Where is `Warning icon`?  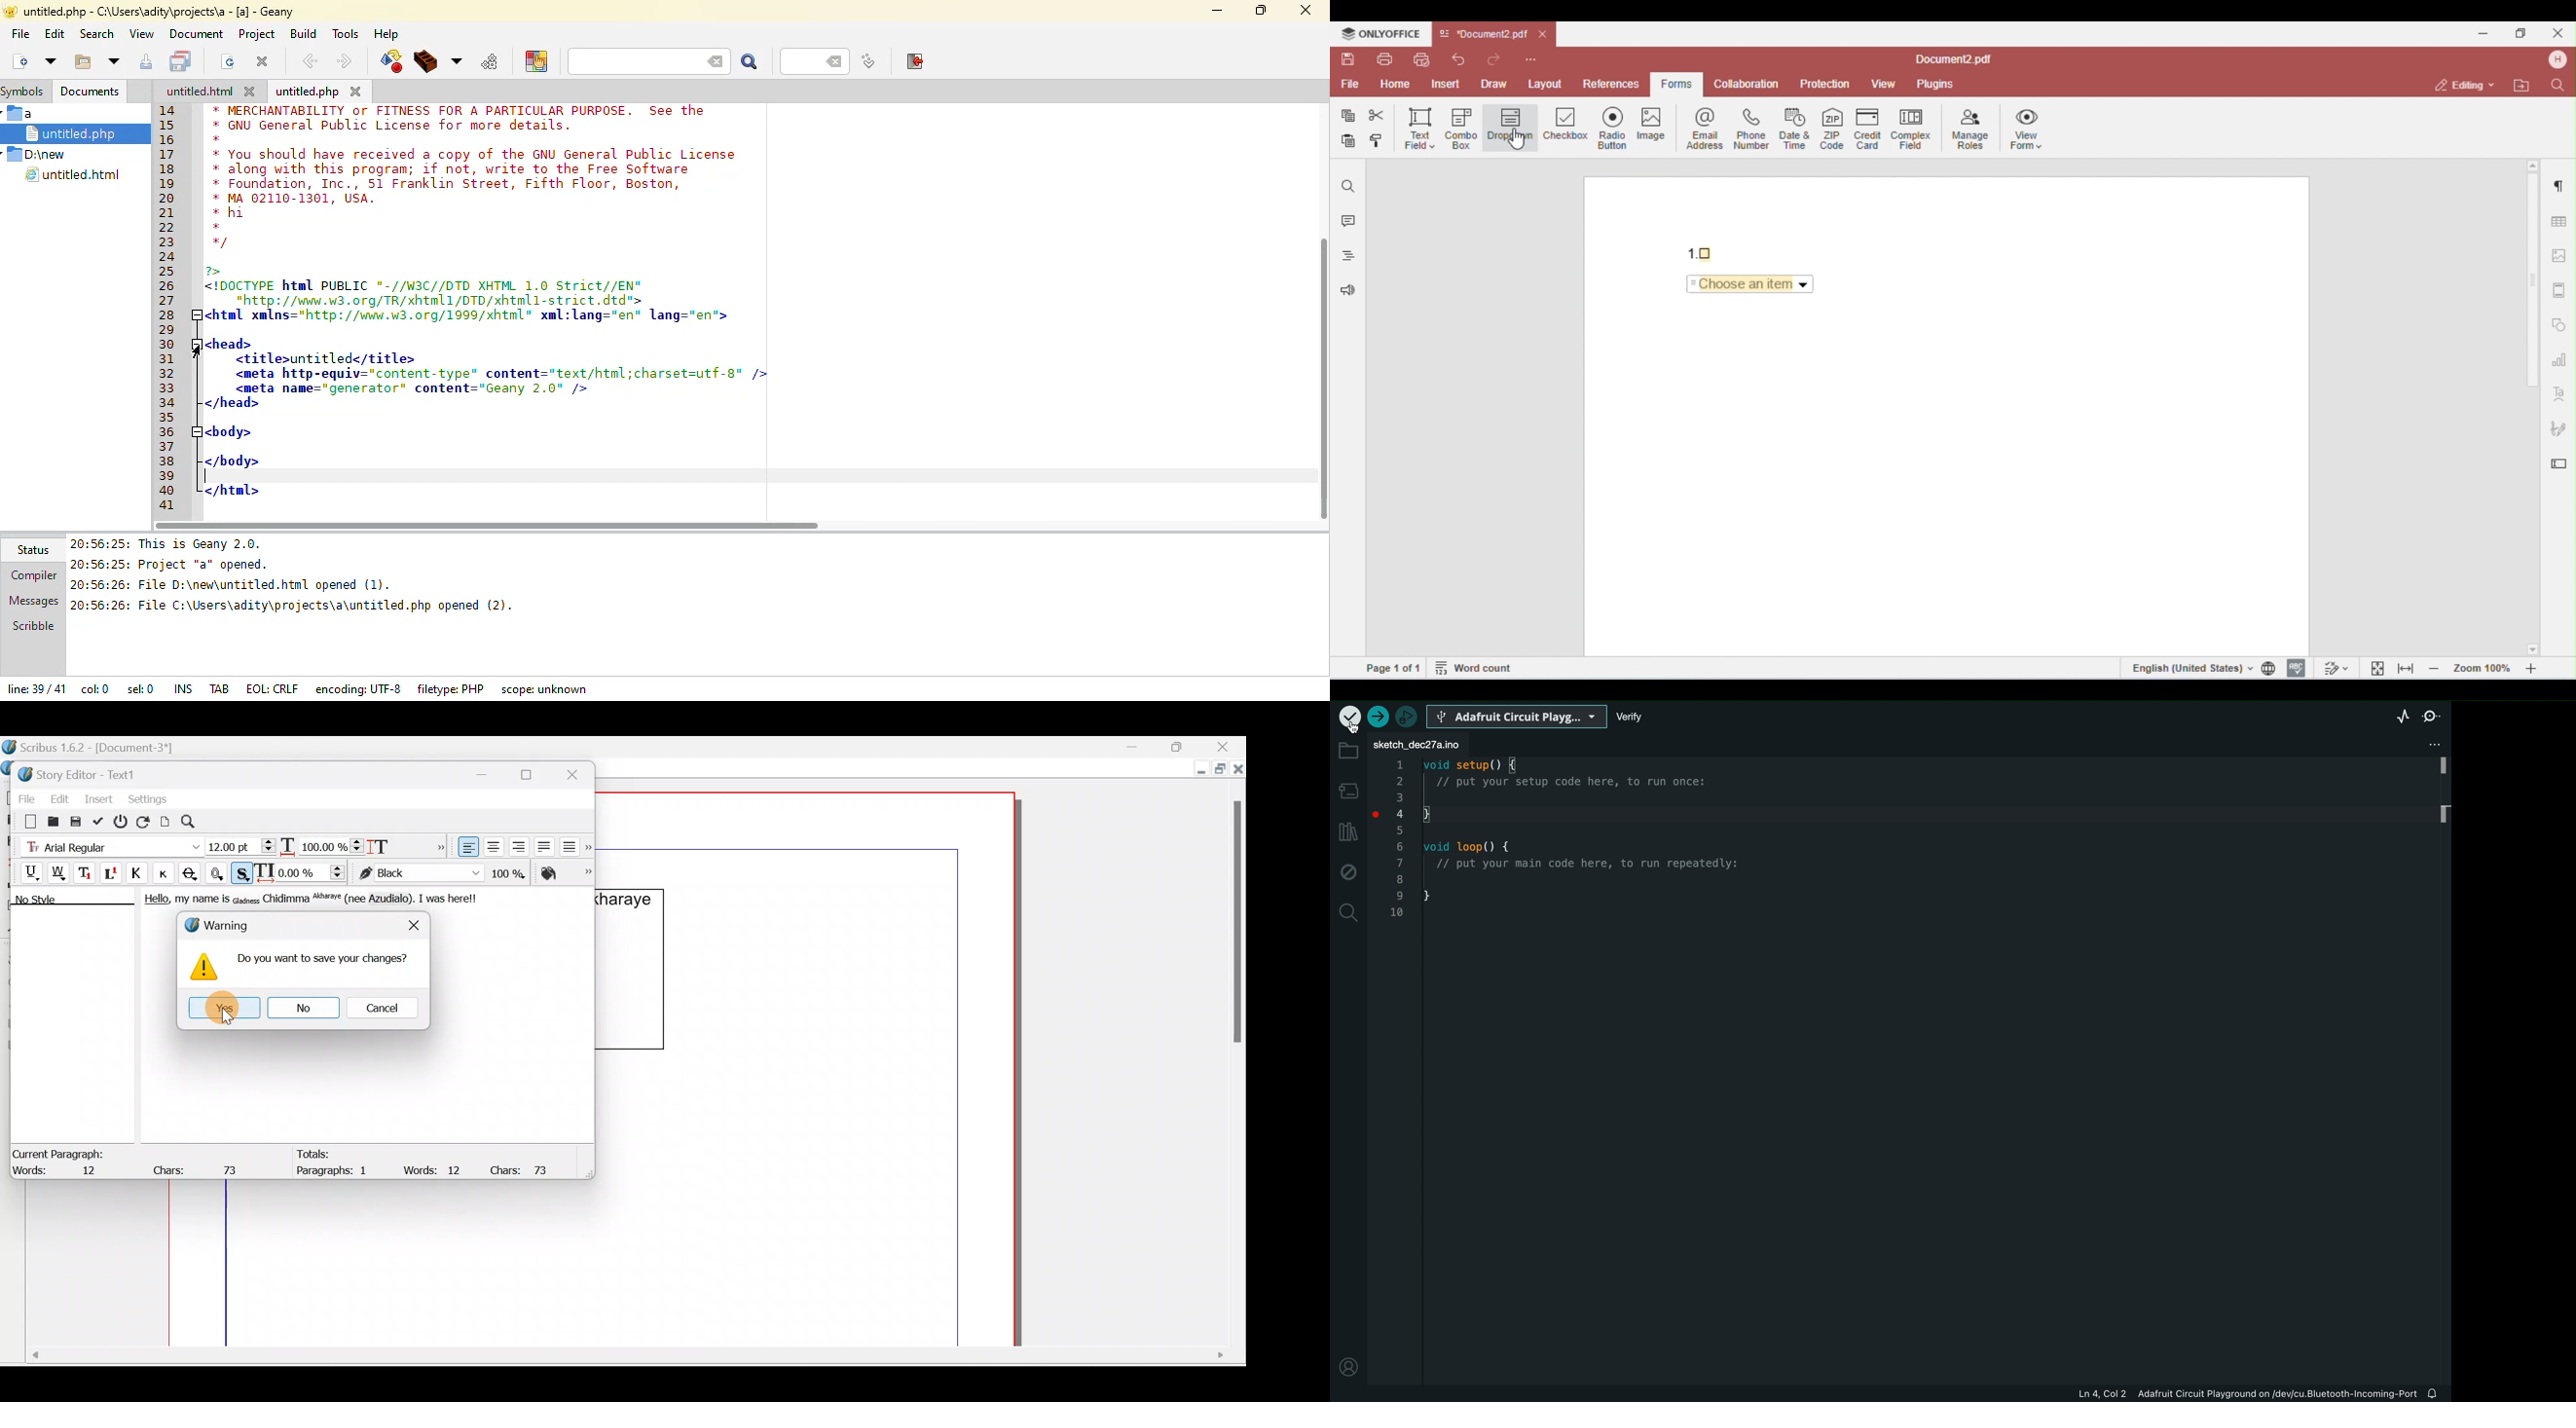 Warning icon is located at coordinates (204, 969).